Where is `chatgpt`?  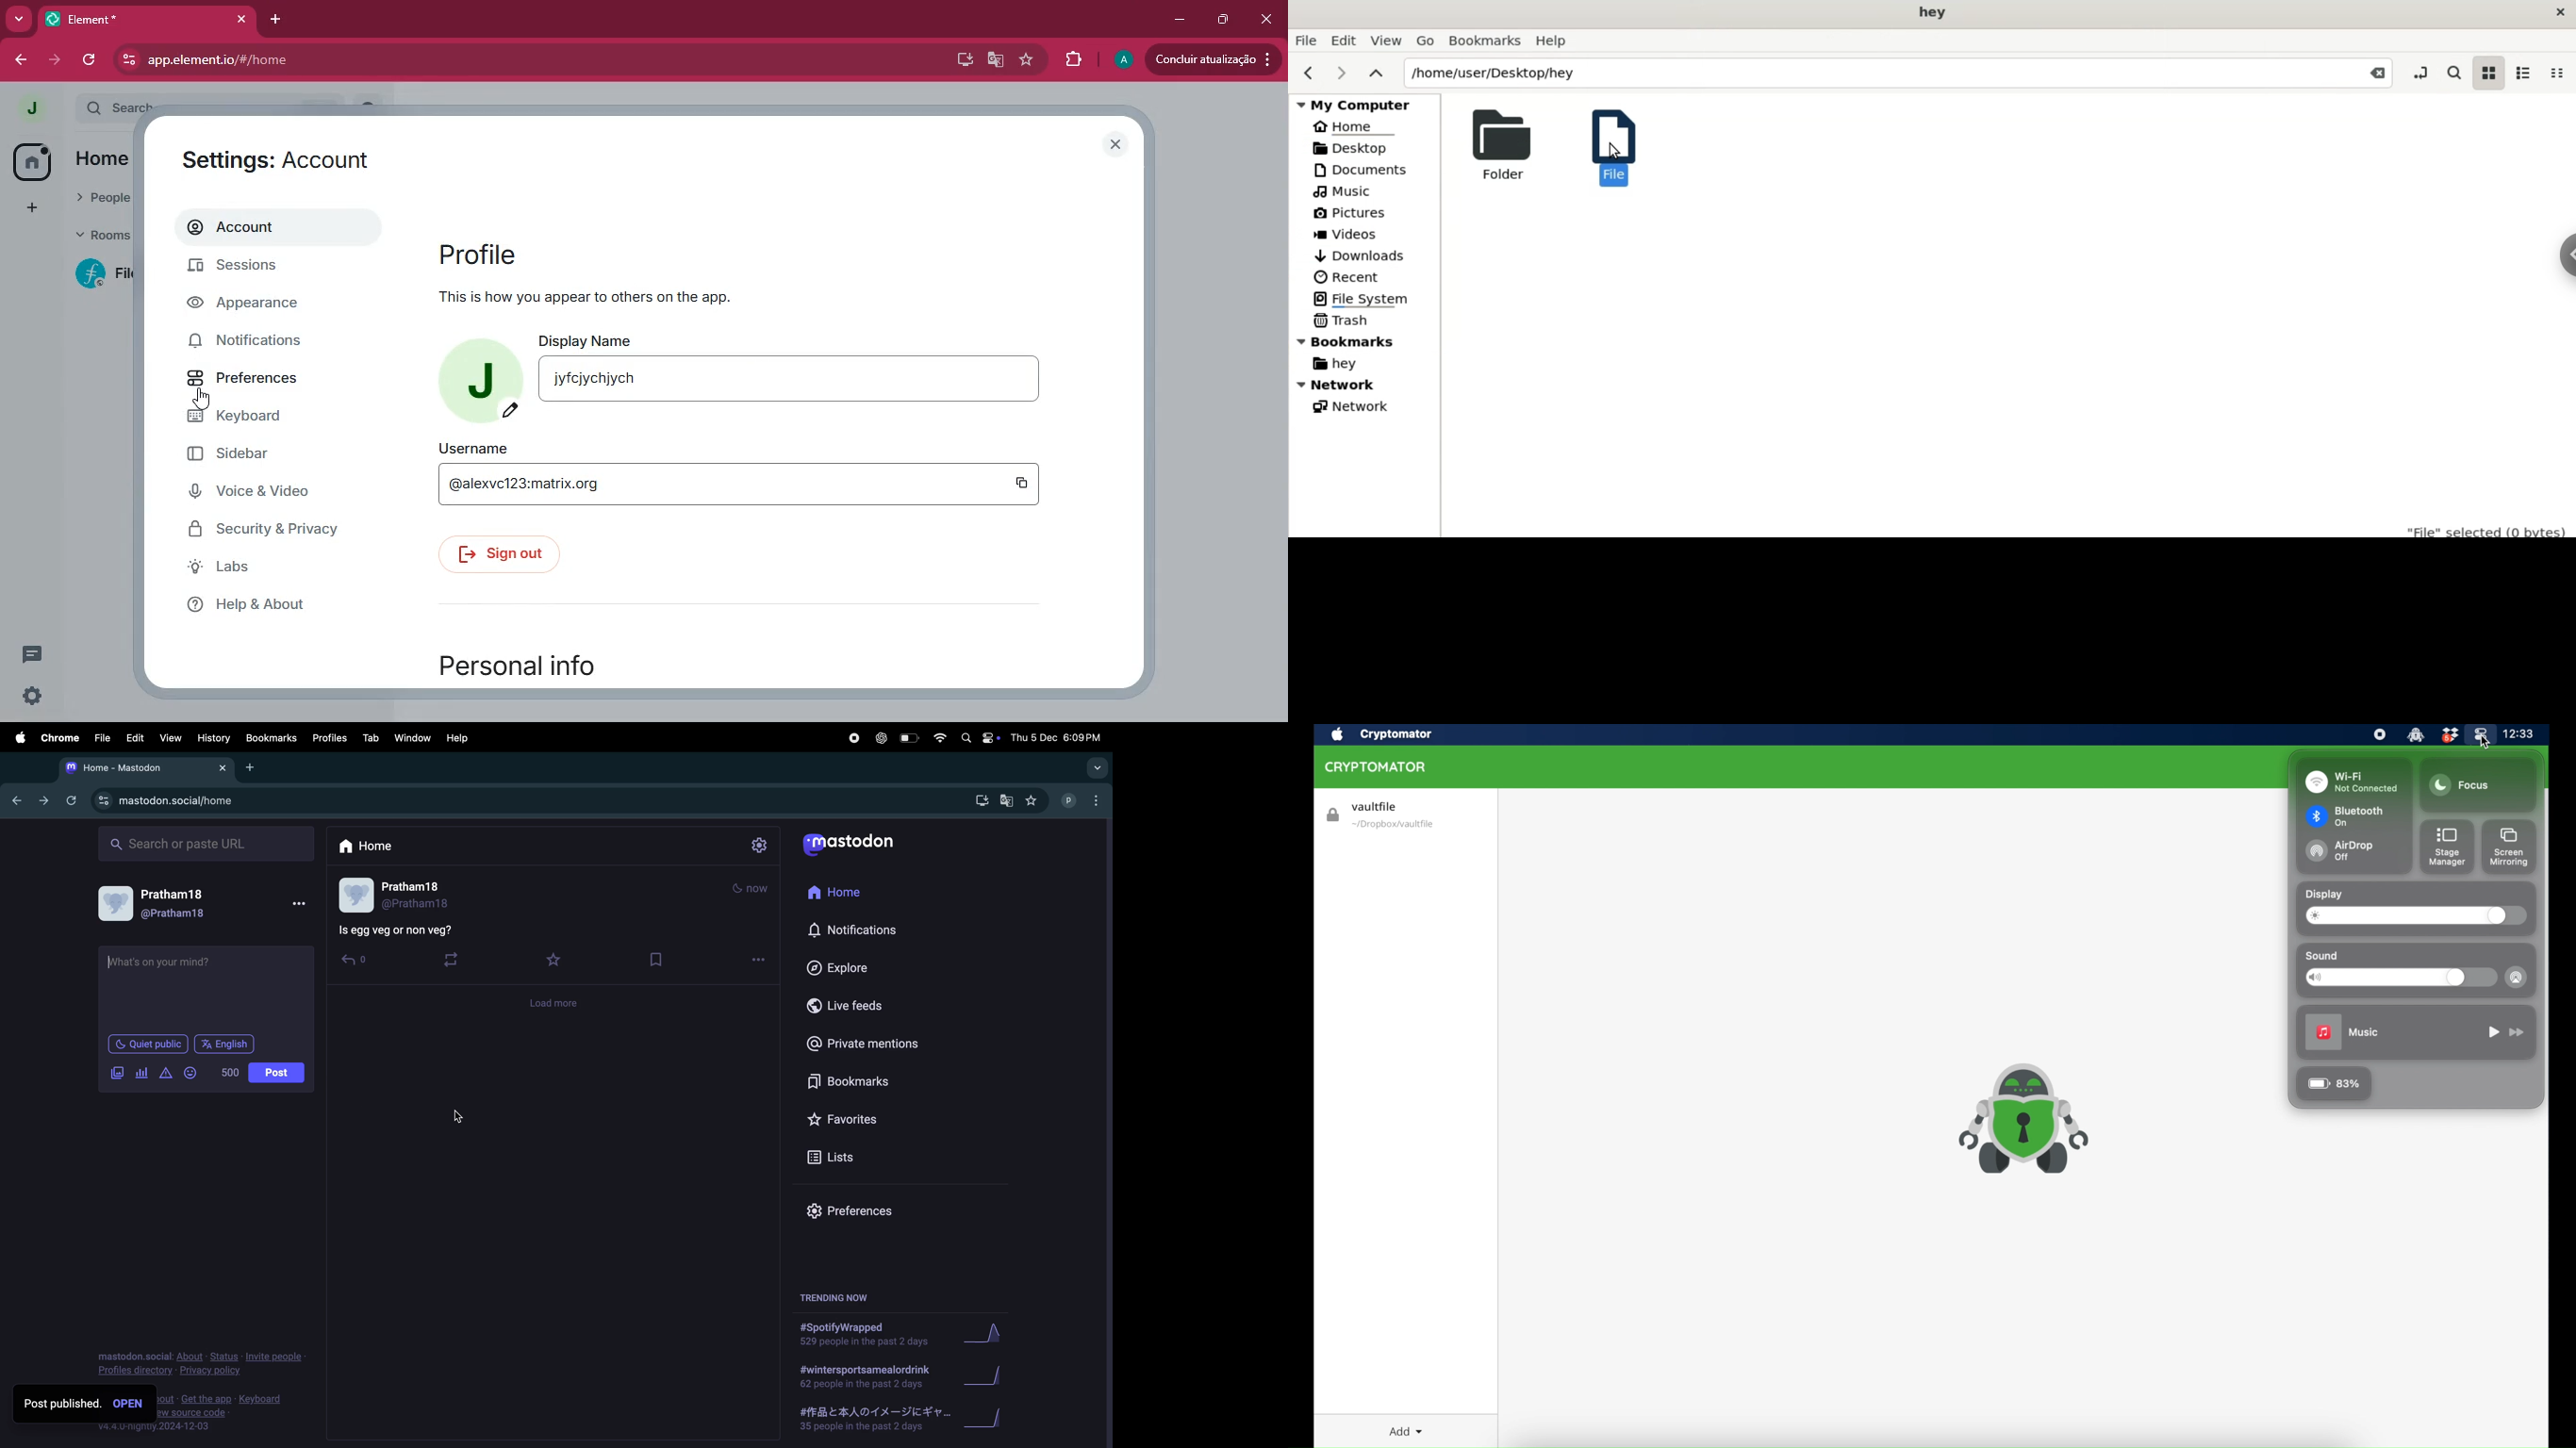 chatgpt is located at coordinates (881, 740).